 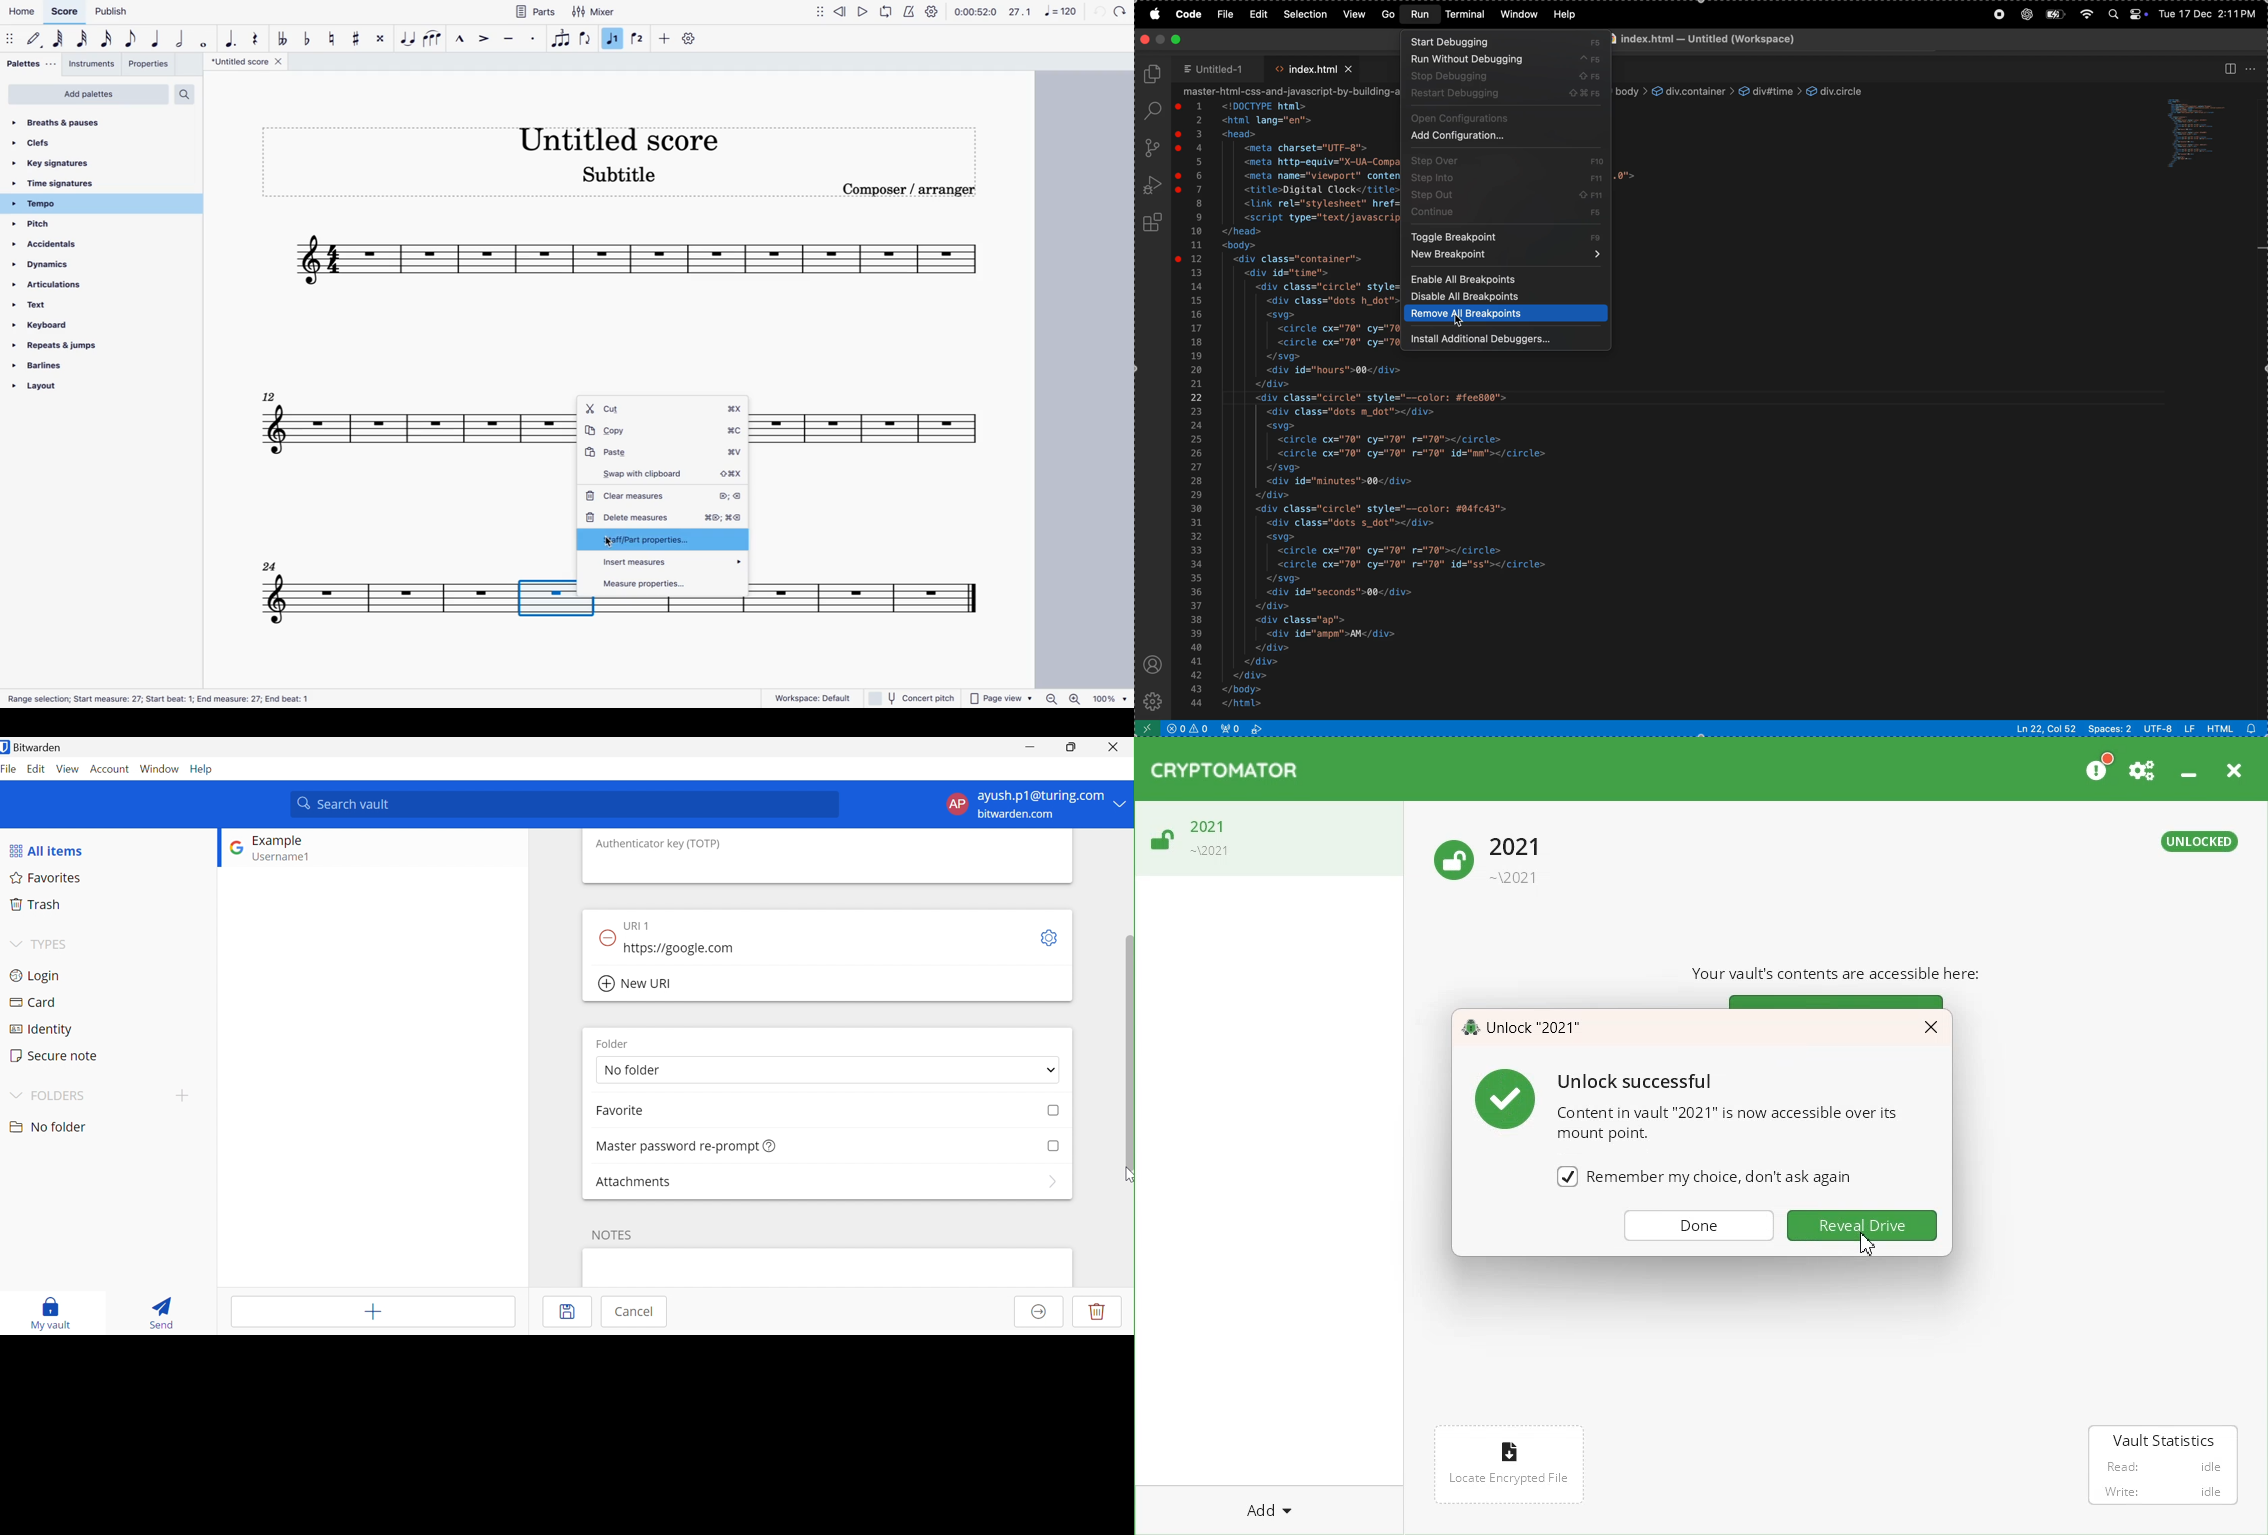 What do you see at coordinates (566, 803) in the screenshot?
I see `Search vault` at bounding box center [566, 803].